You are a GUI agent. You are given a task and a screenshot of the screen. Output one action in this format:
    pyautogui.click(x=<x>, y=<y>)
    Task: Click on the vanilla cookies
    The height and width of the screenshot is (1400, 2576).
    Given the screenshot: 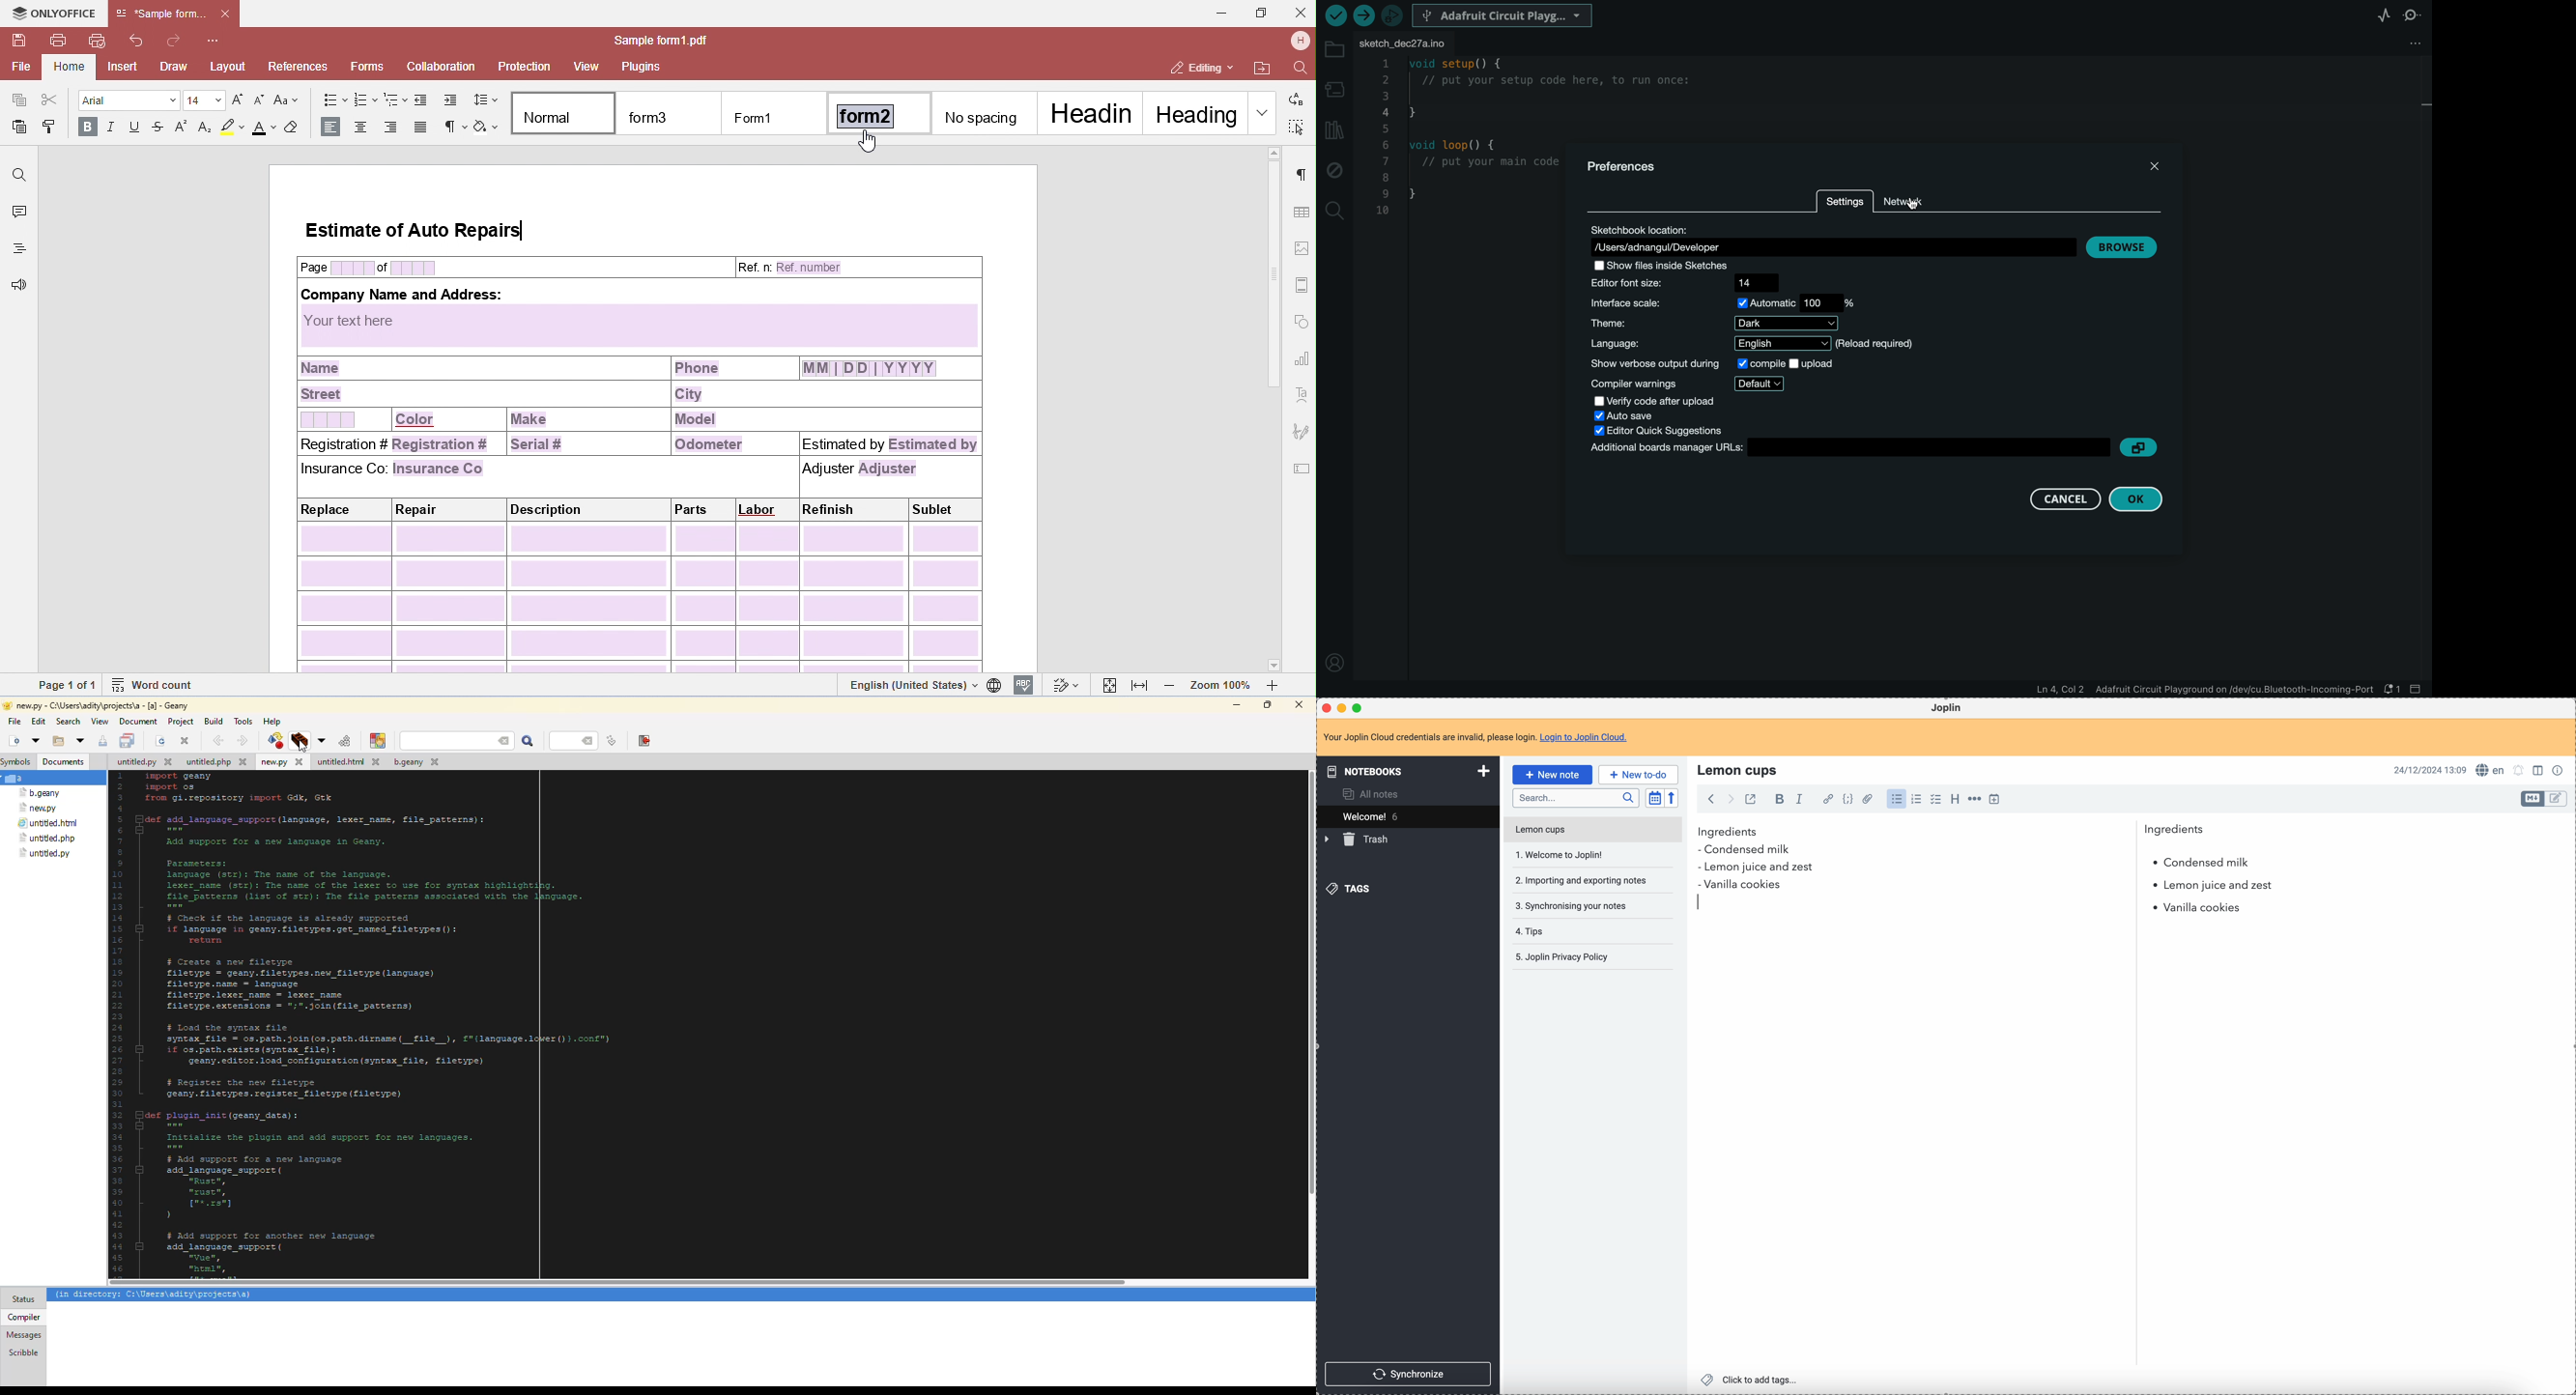 What is the action you would take?
    pyautogui.click(x=1740, y=885)
    